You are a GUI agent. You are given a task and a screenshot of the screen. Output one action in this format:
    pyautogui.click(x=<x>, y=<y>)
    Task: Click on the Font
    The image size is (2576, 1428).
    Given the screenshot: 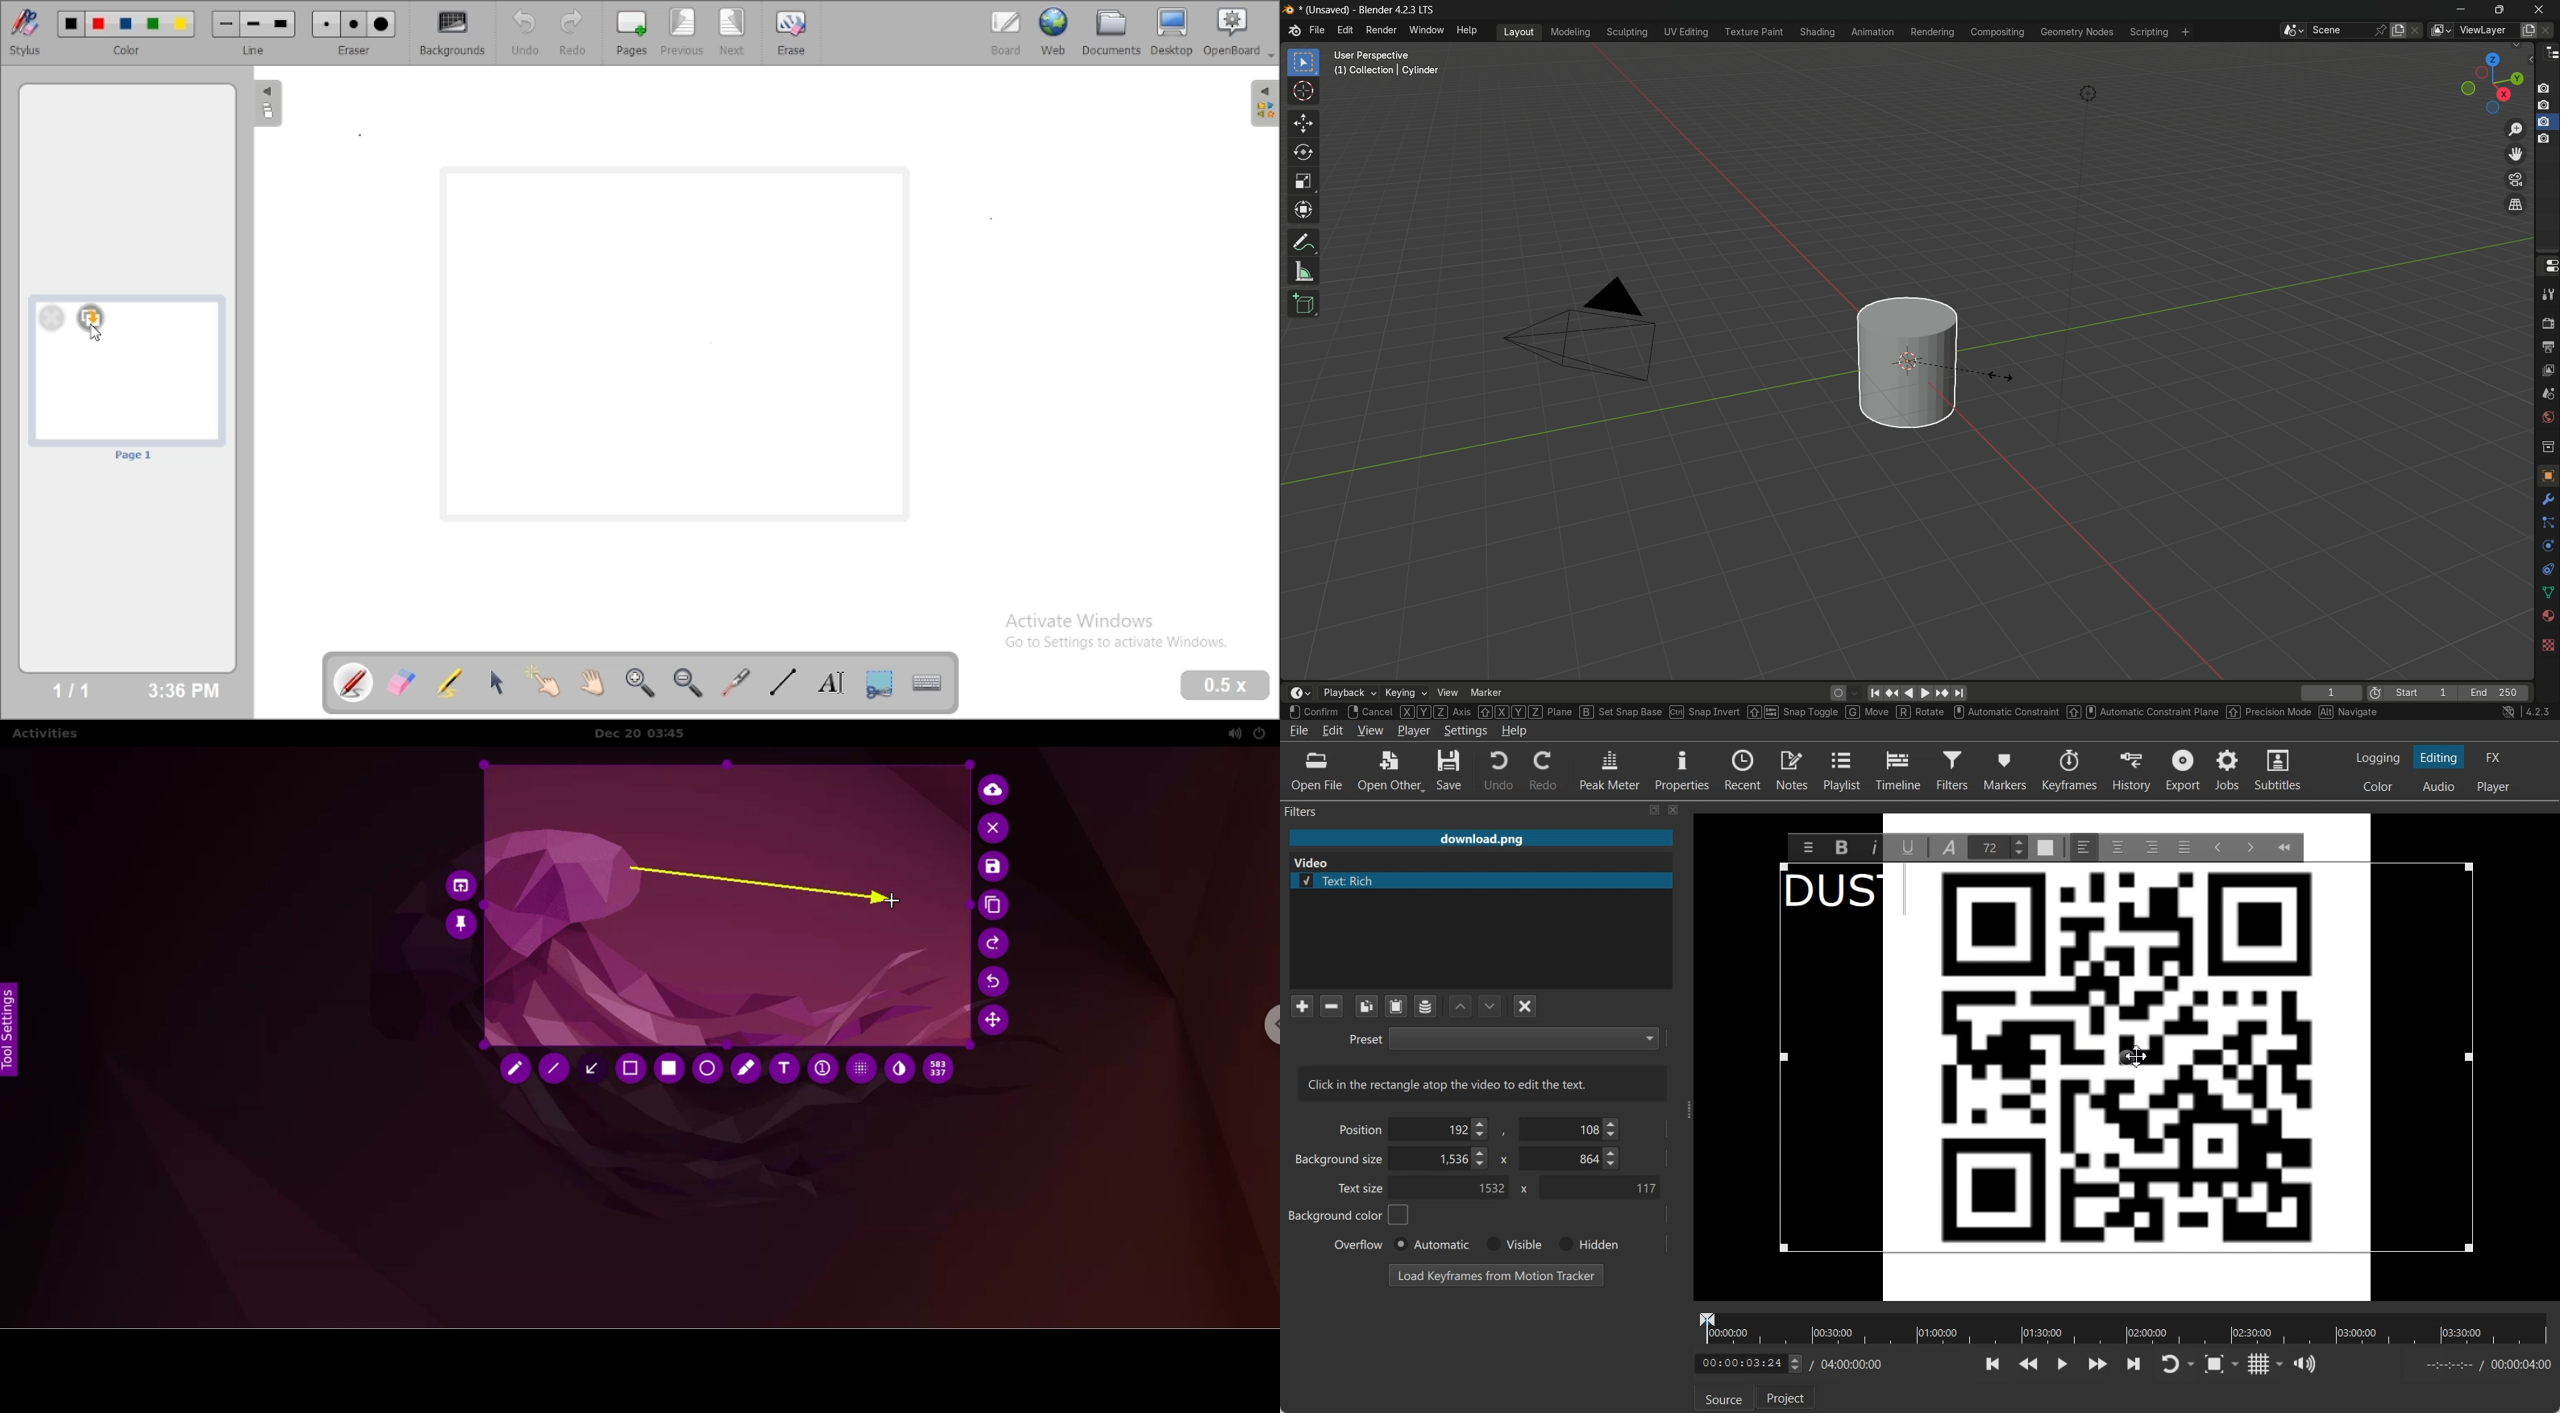 What is the action you would take?
    pyautogui.click(x=1949, y=847)
    